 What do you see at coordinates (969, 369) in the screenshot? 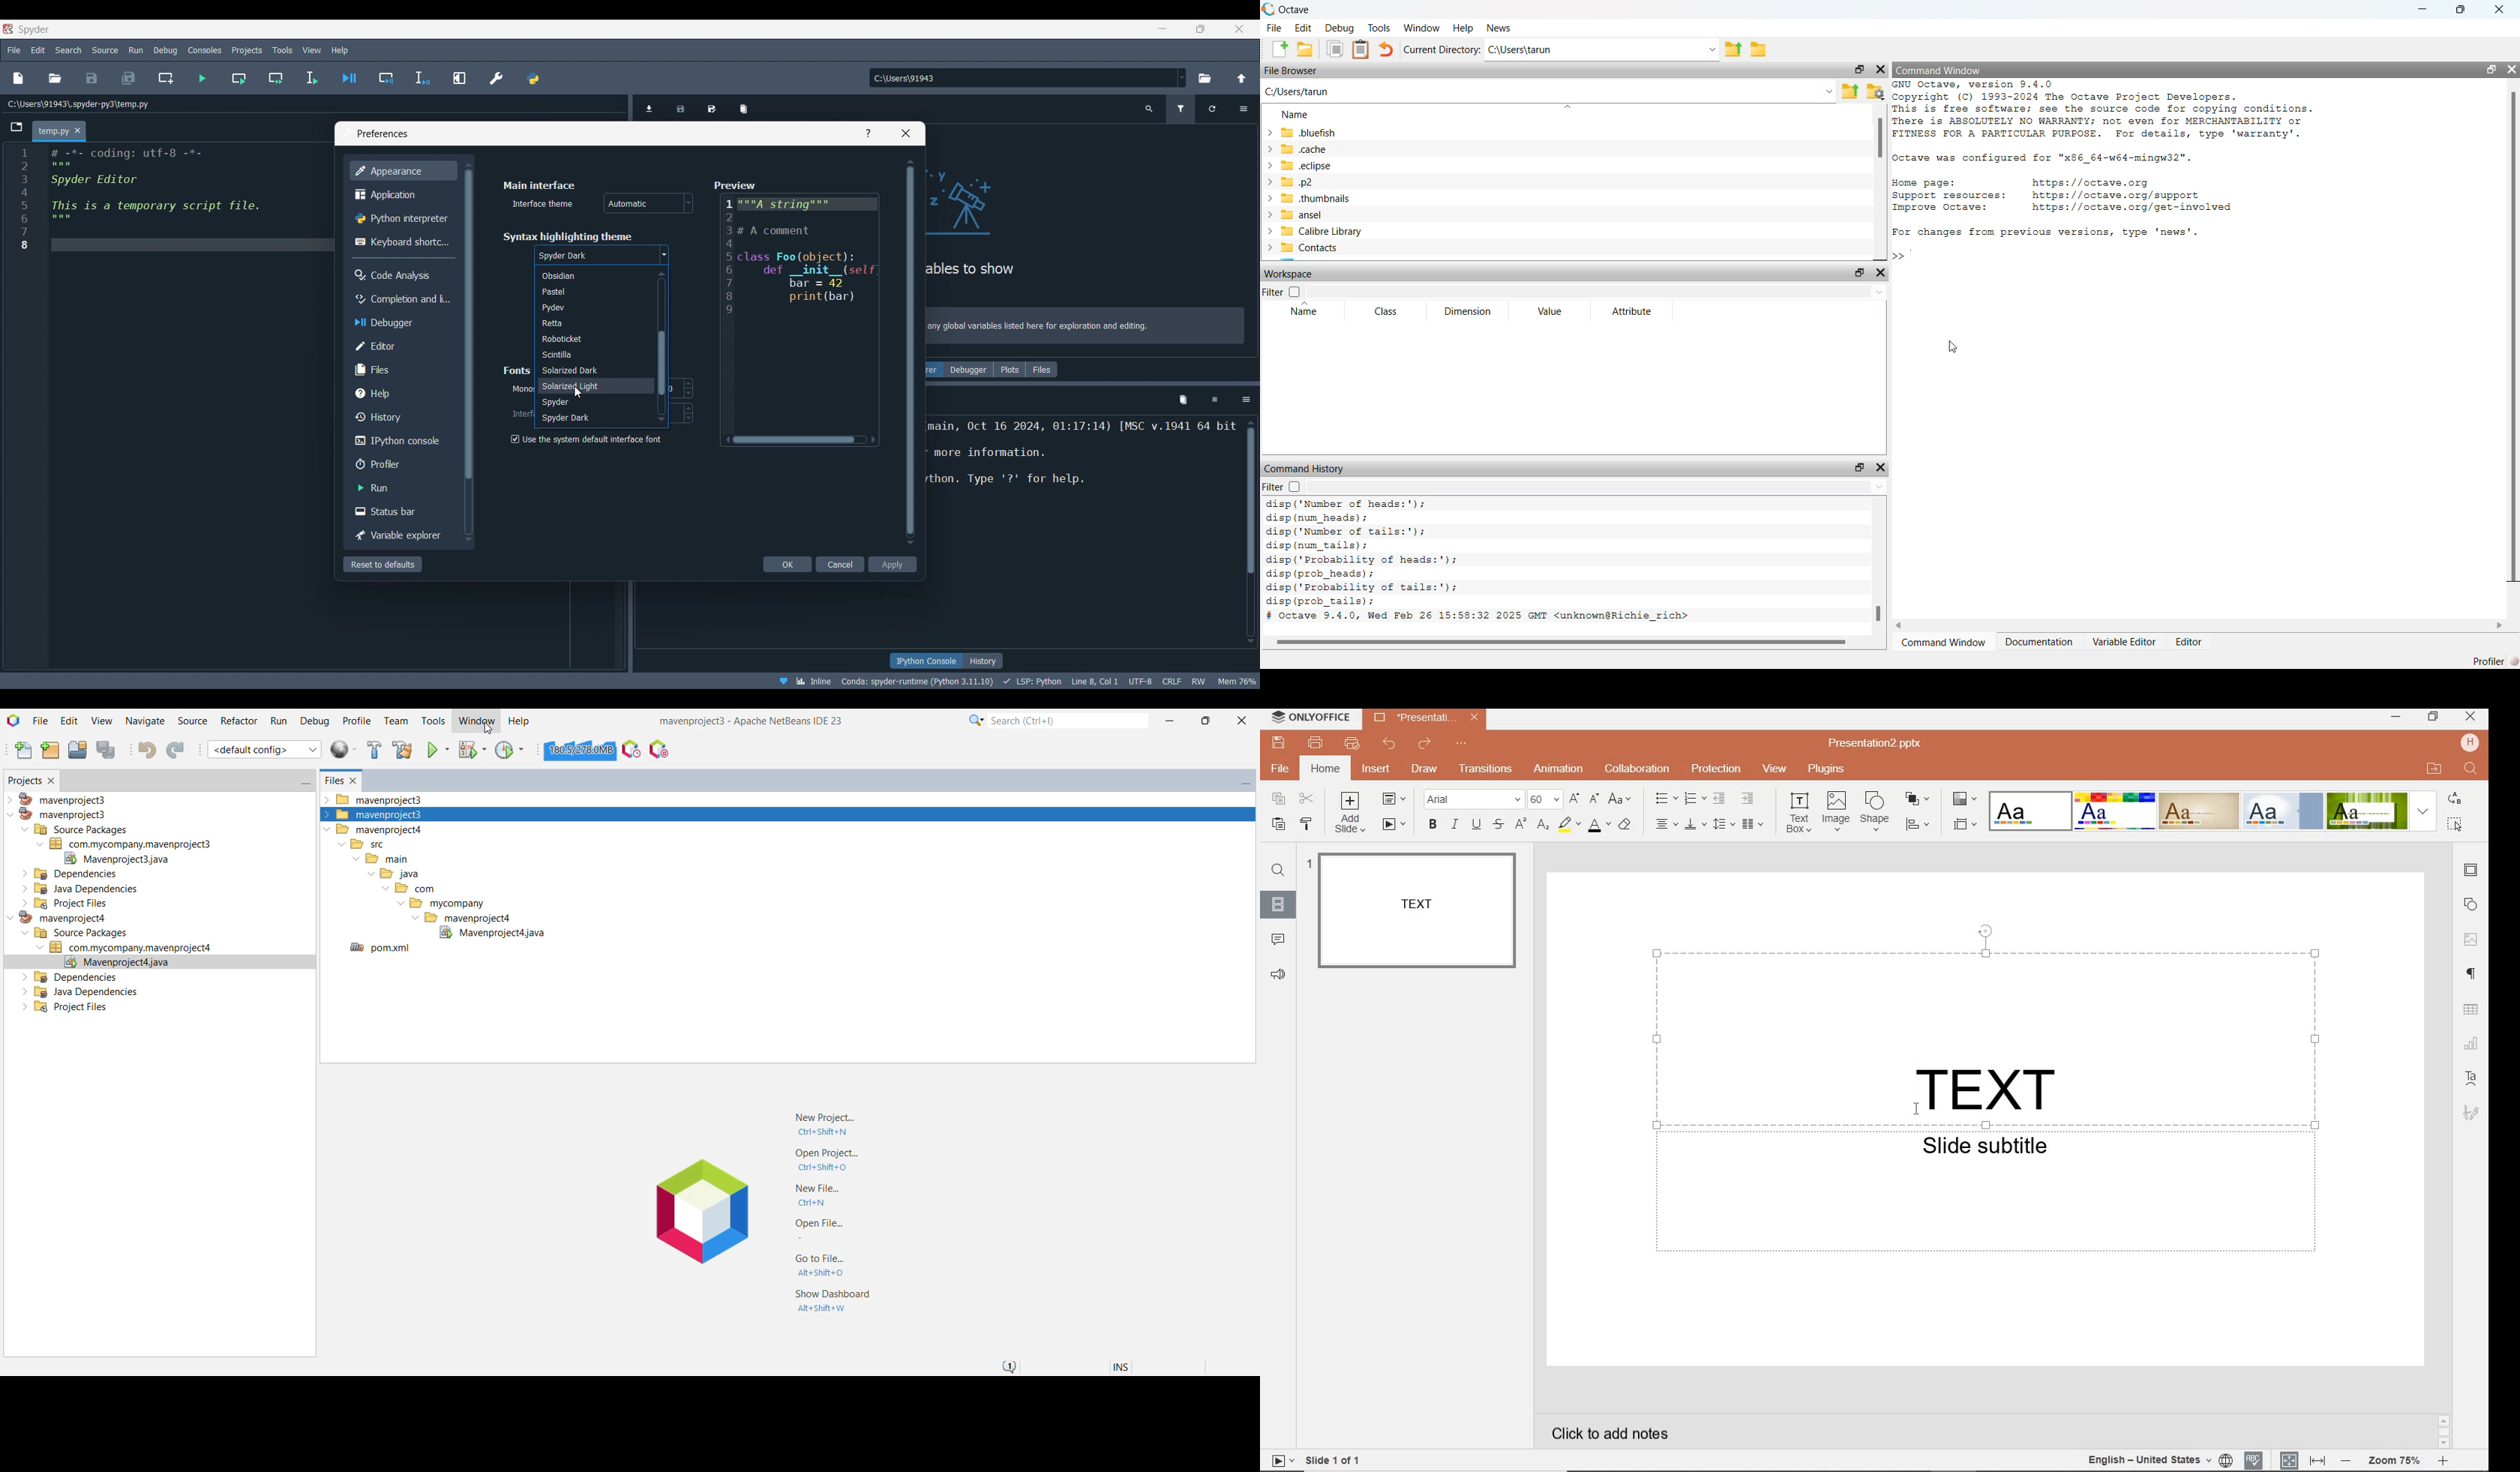
I see `Debugger` at bounding box center [969, 369].